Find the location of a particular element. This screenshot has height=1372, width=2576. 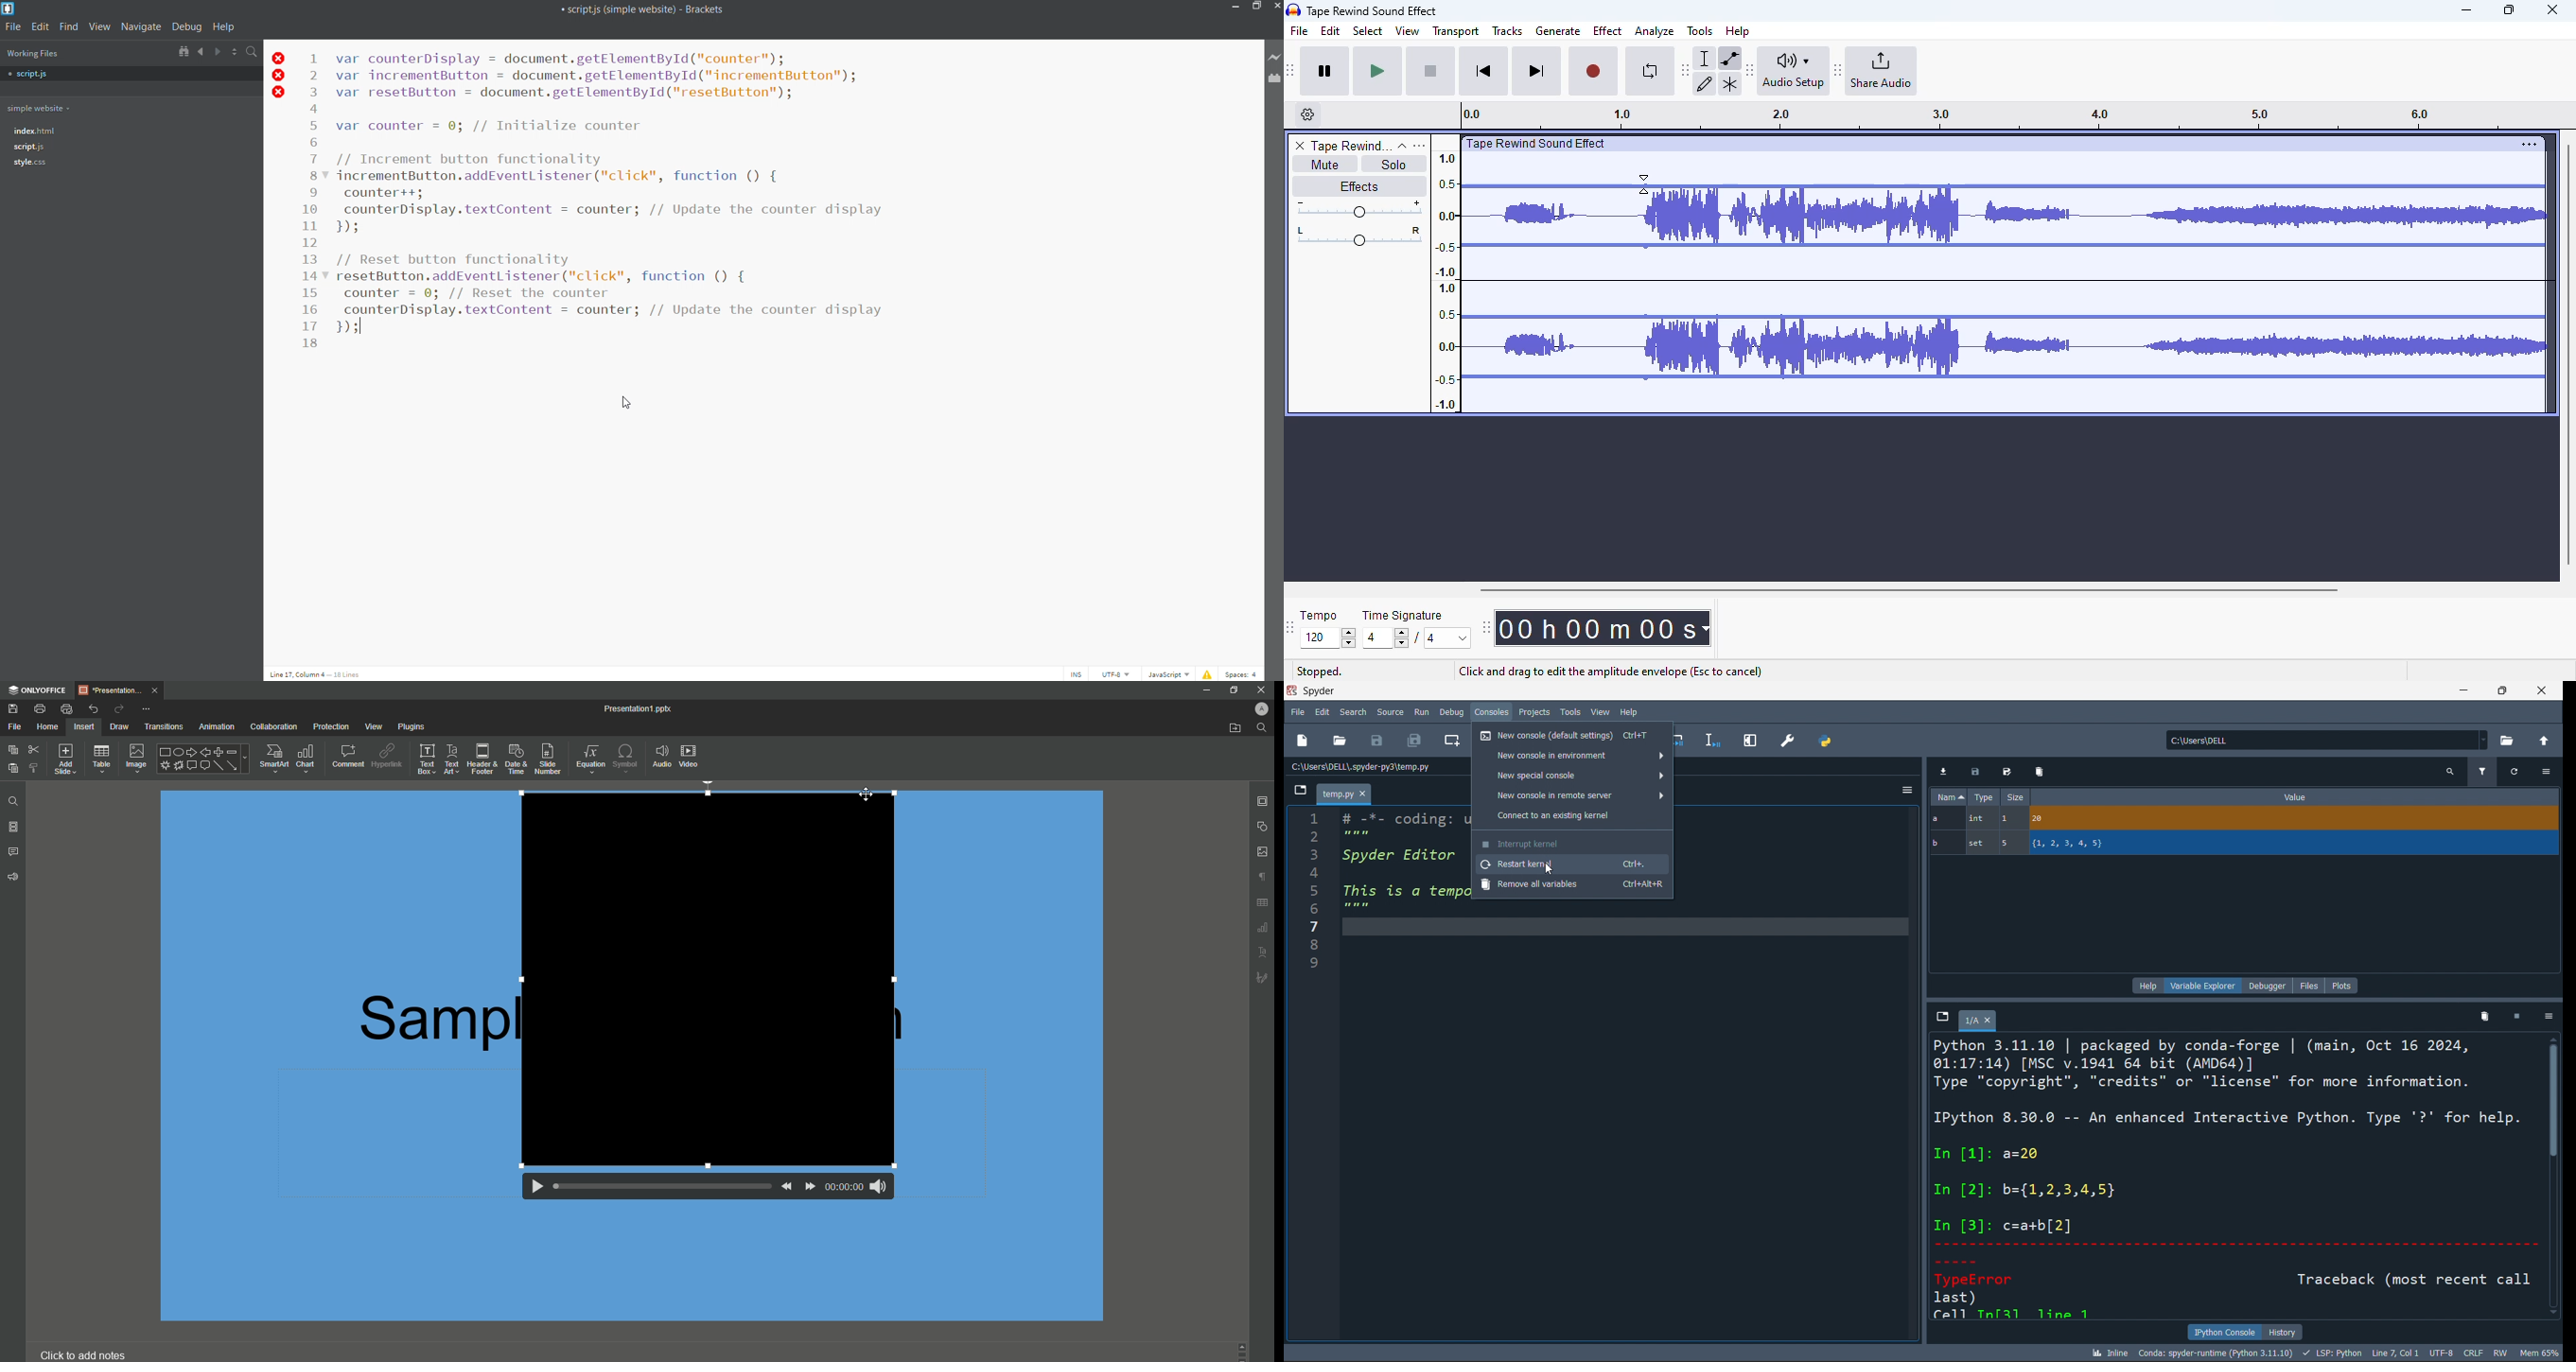

Collaboration is located at coordinates (273, 726).